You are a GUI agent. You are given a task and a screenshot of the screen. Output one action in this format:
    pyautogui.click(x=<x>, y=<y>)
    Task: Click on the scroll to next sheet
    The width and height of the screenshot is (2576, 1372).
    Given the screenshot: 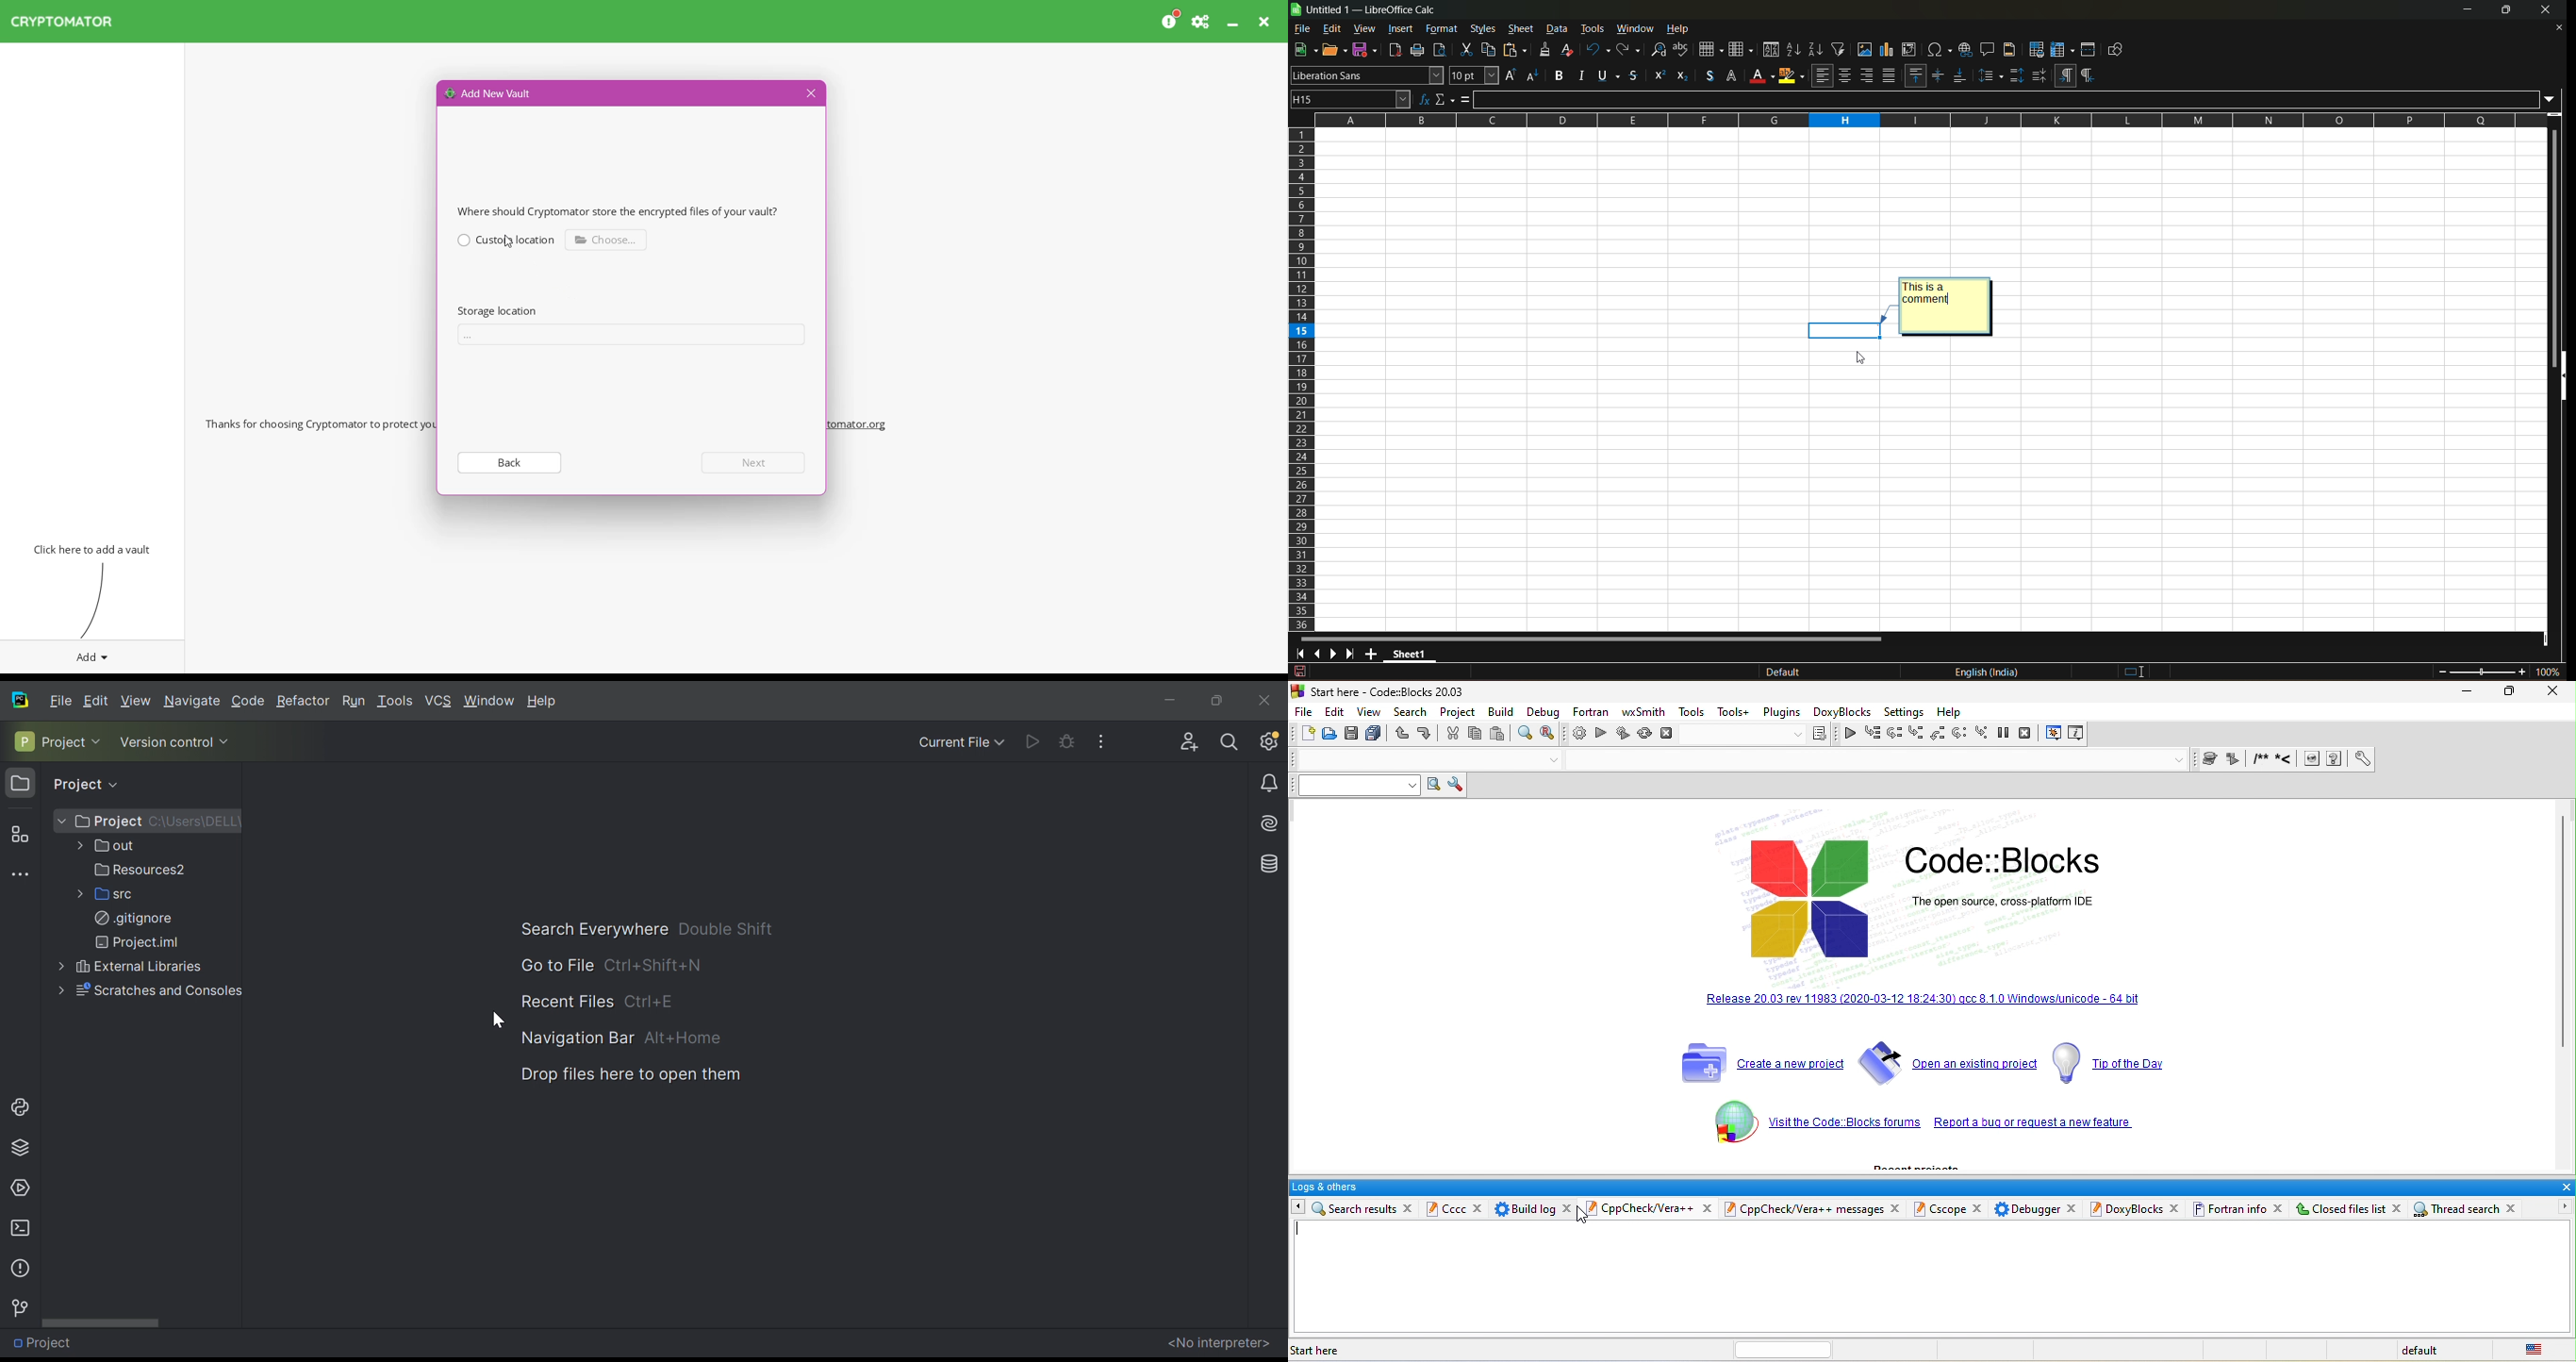 What is the action you would take?
    pyautogui.click(x=1336, y=653)
    